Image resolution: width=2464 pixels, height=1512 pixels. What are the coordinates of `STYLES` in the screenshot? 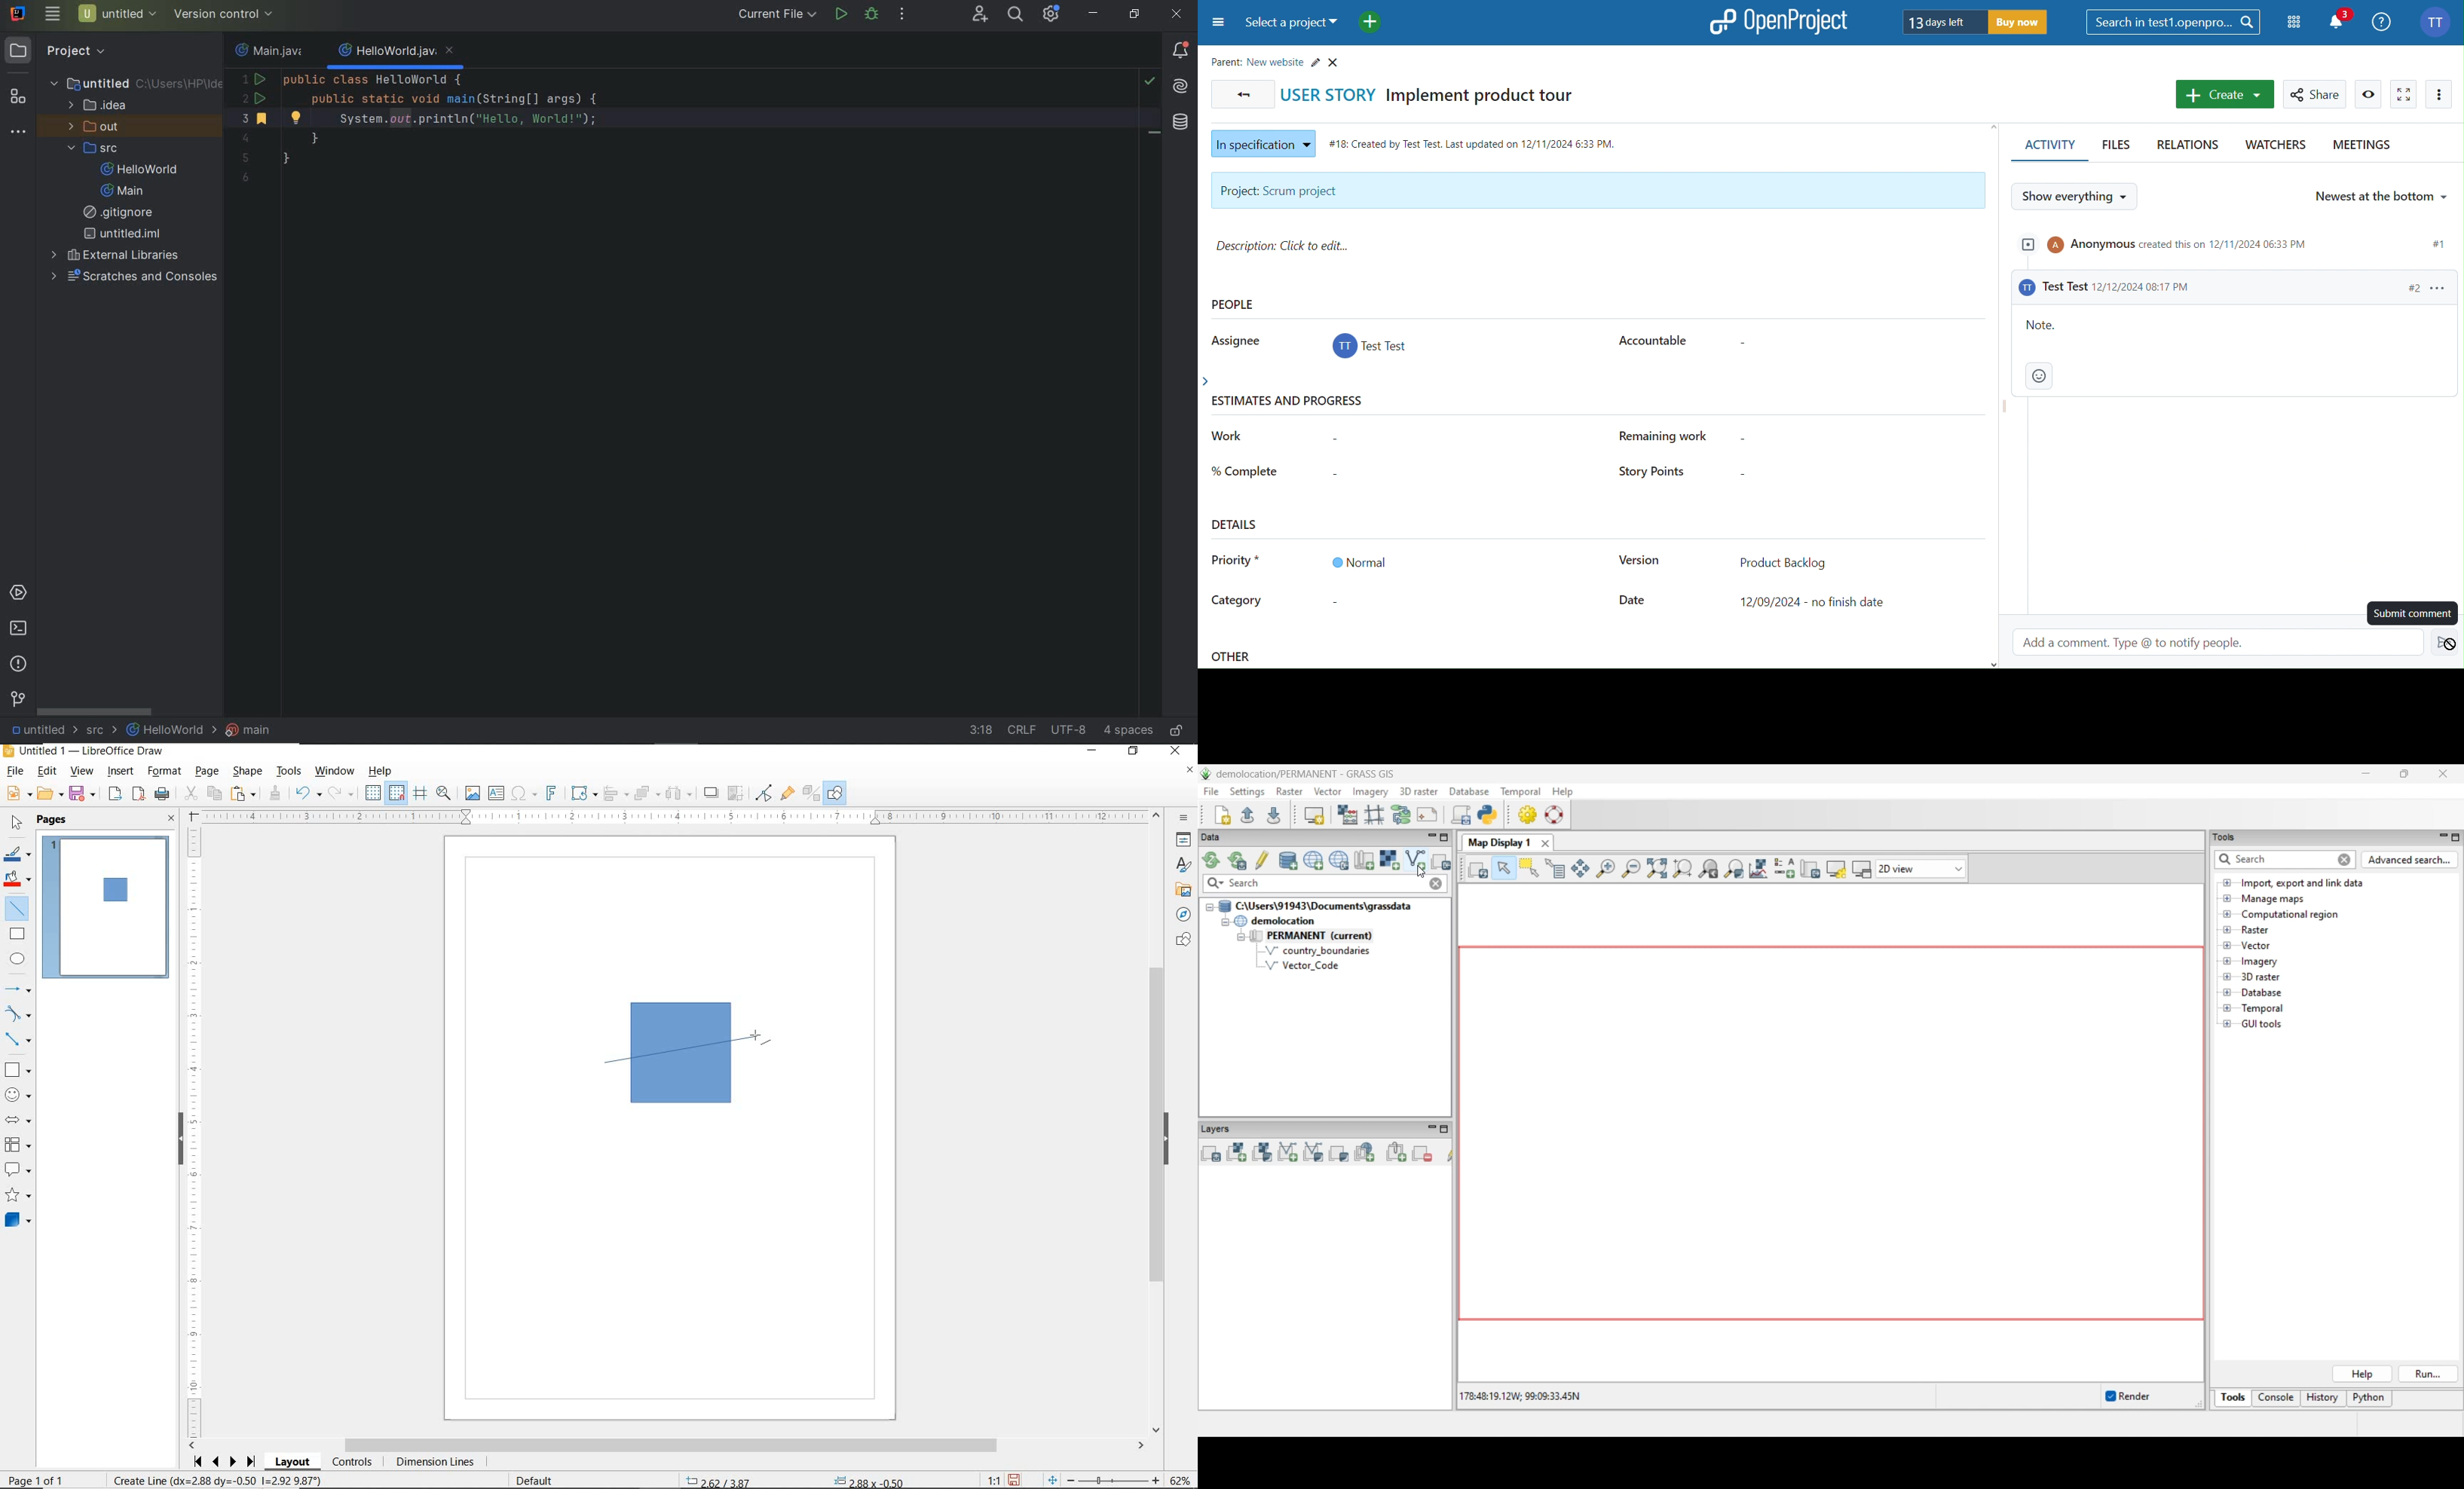 It's located at (1181, 865).